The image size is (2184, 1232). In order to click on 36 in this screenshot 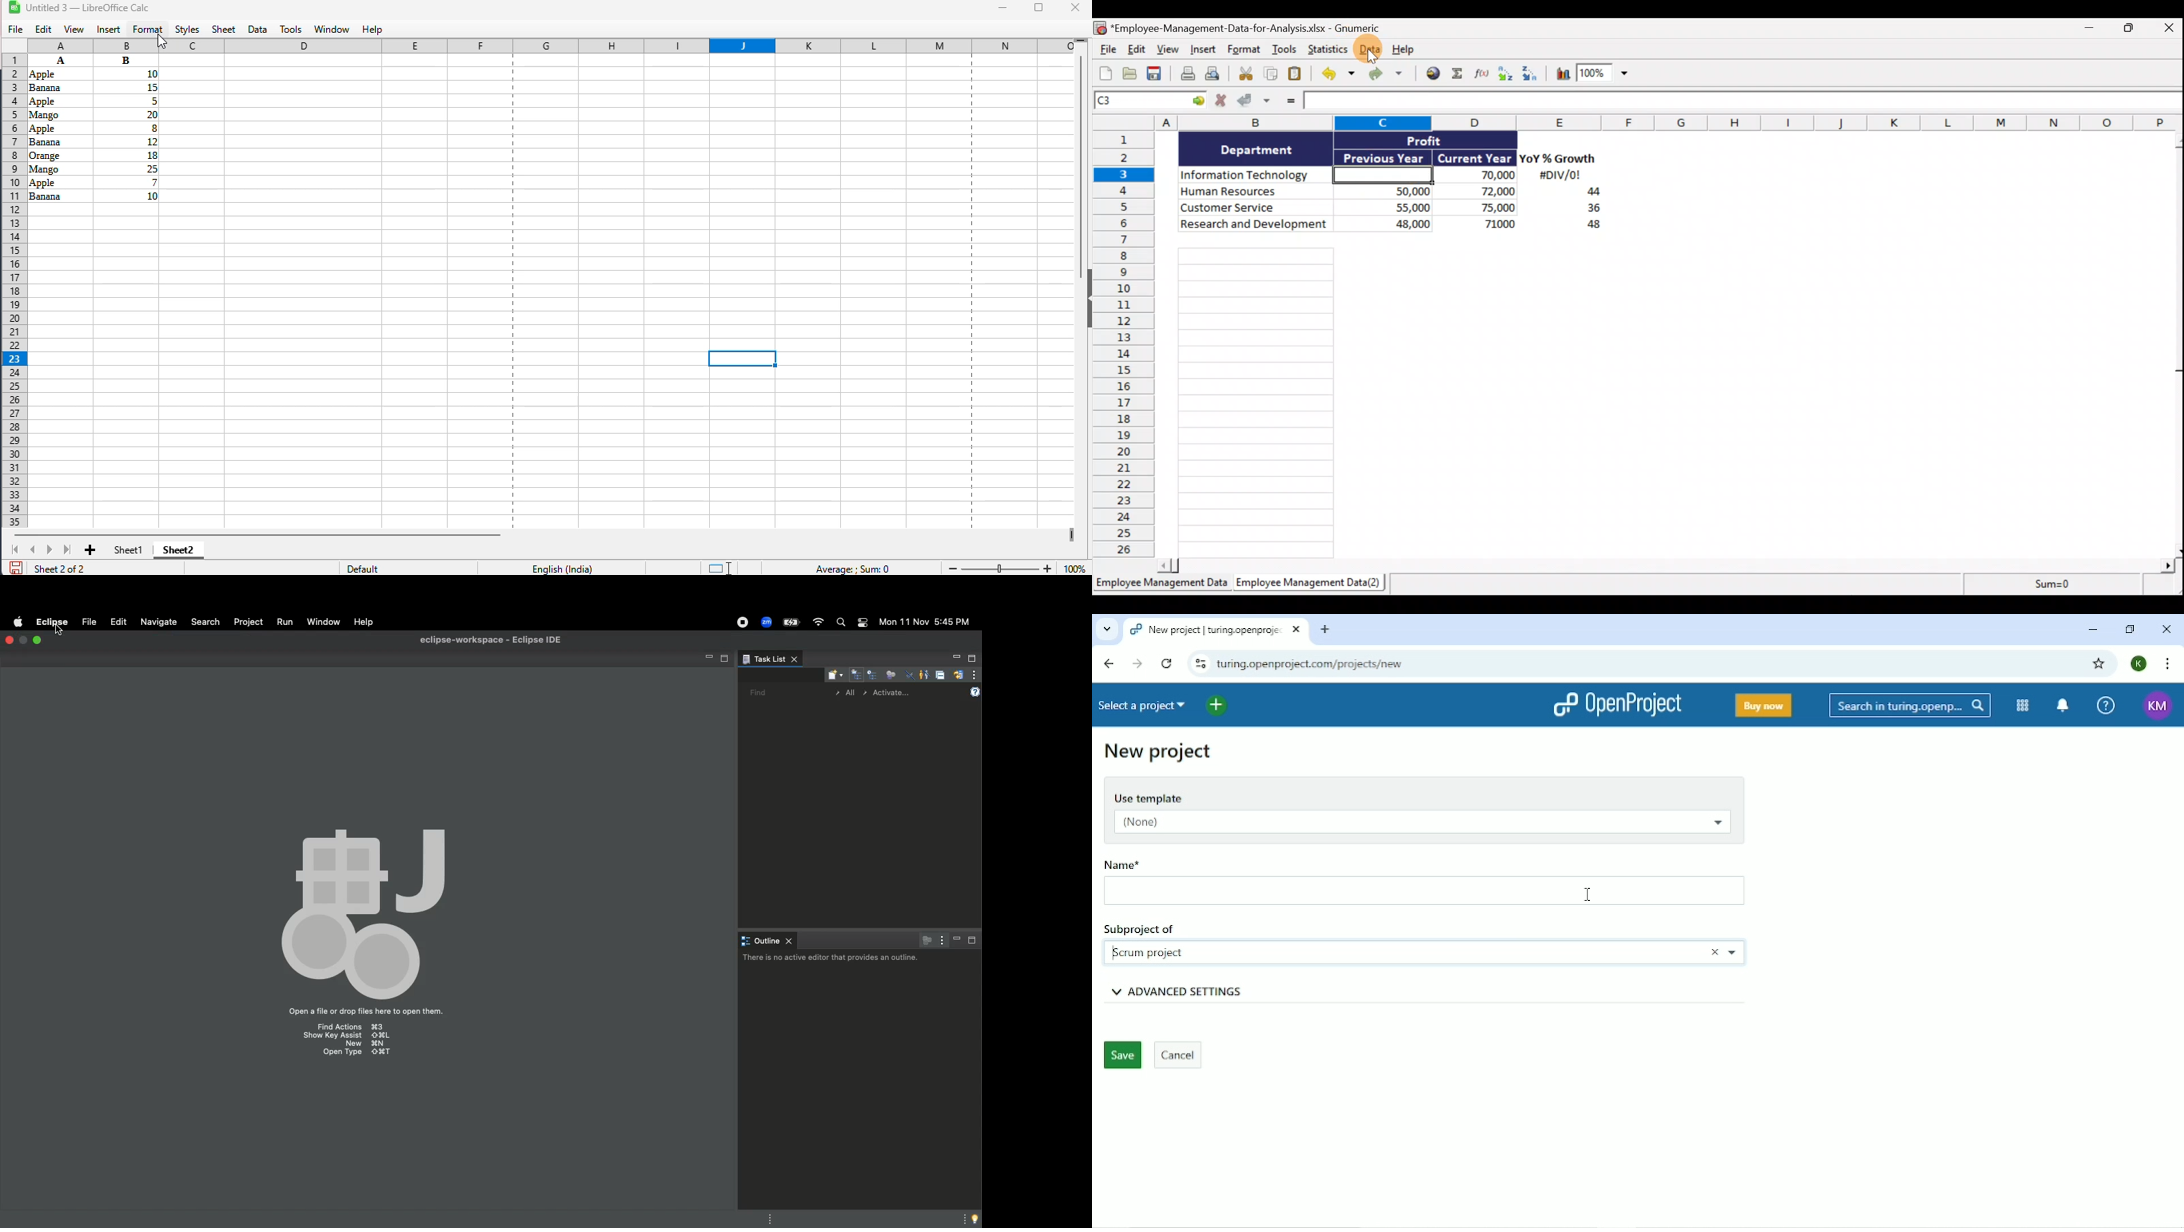, I will do `click(1589, 210)`.